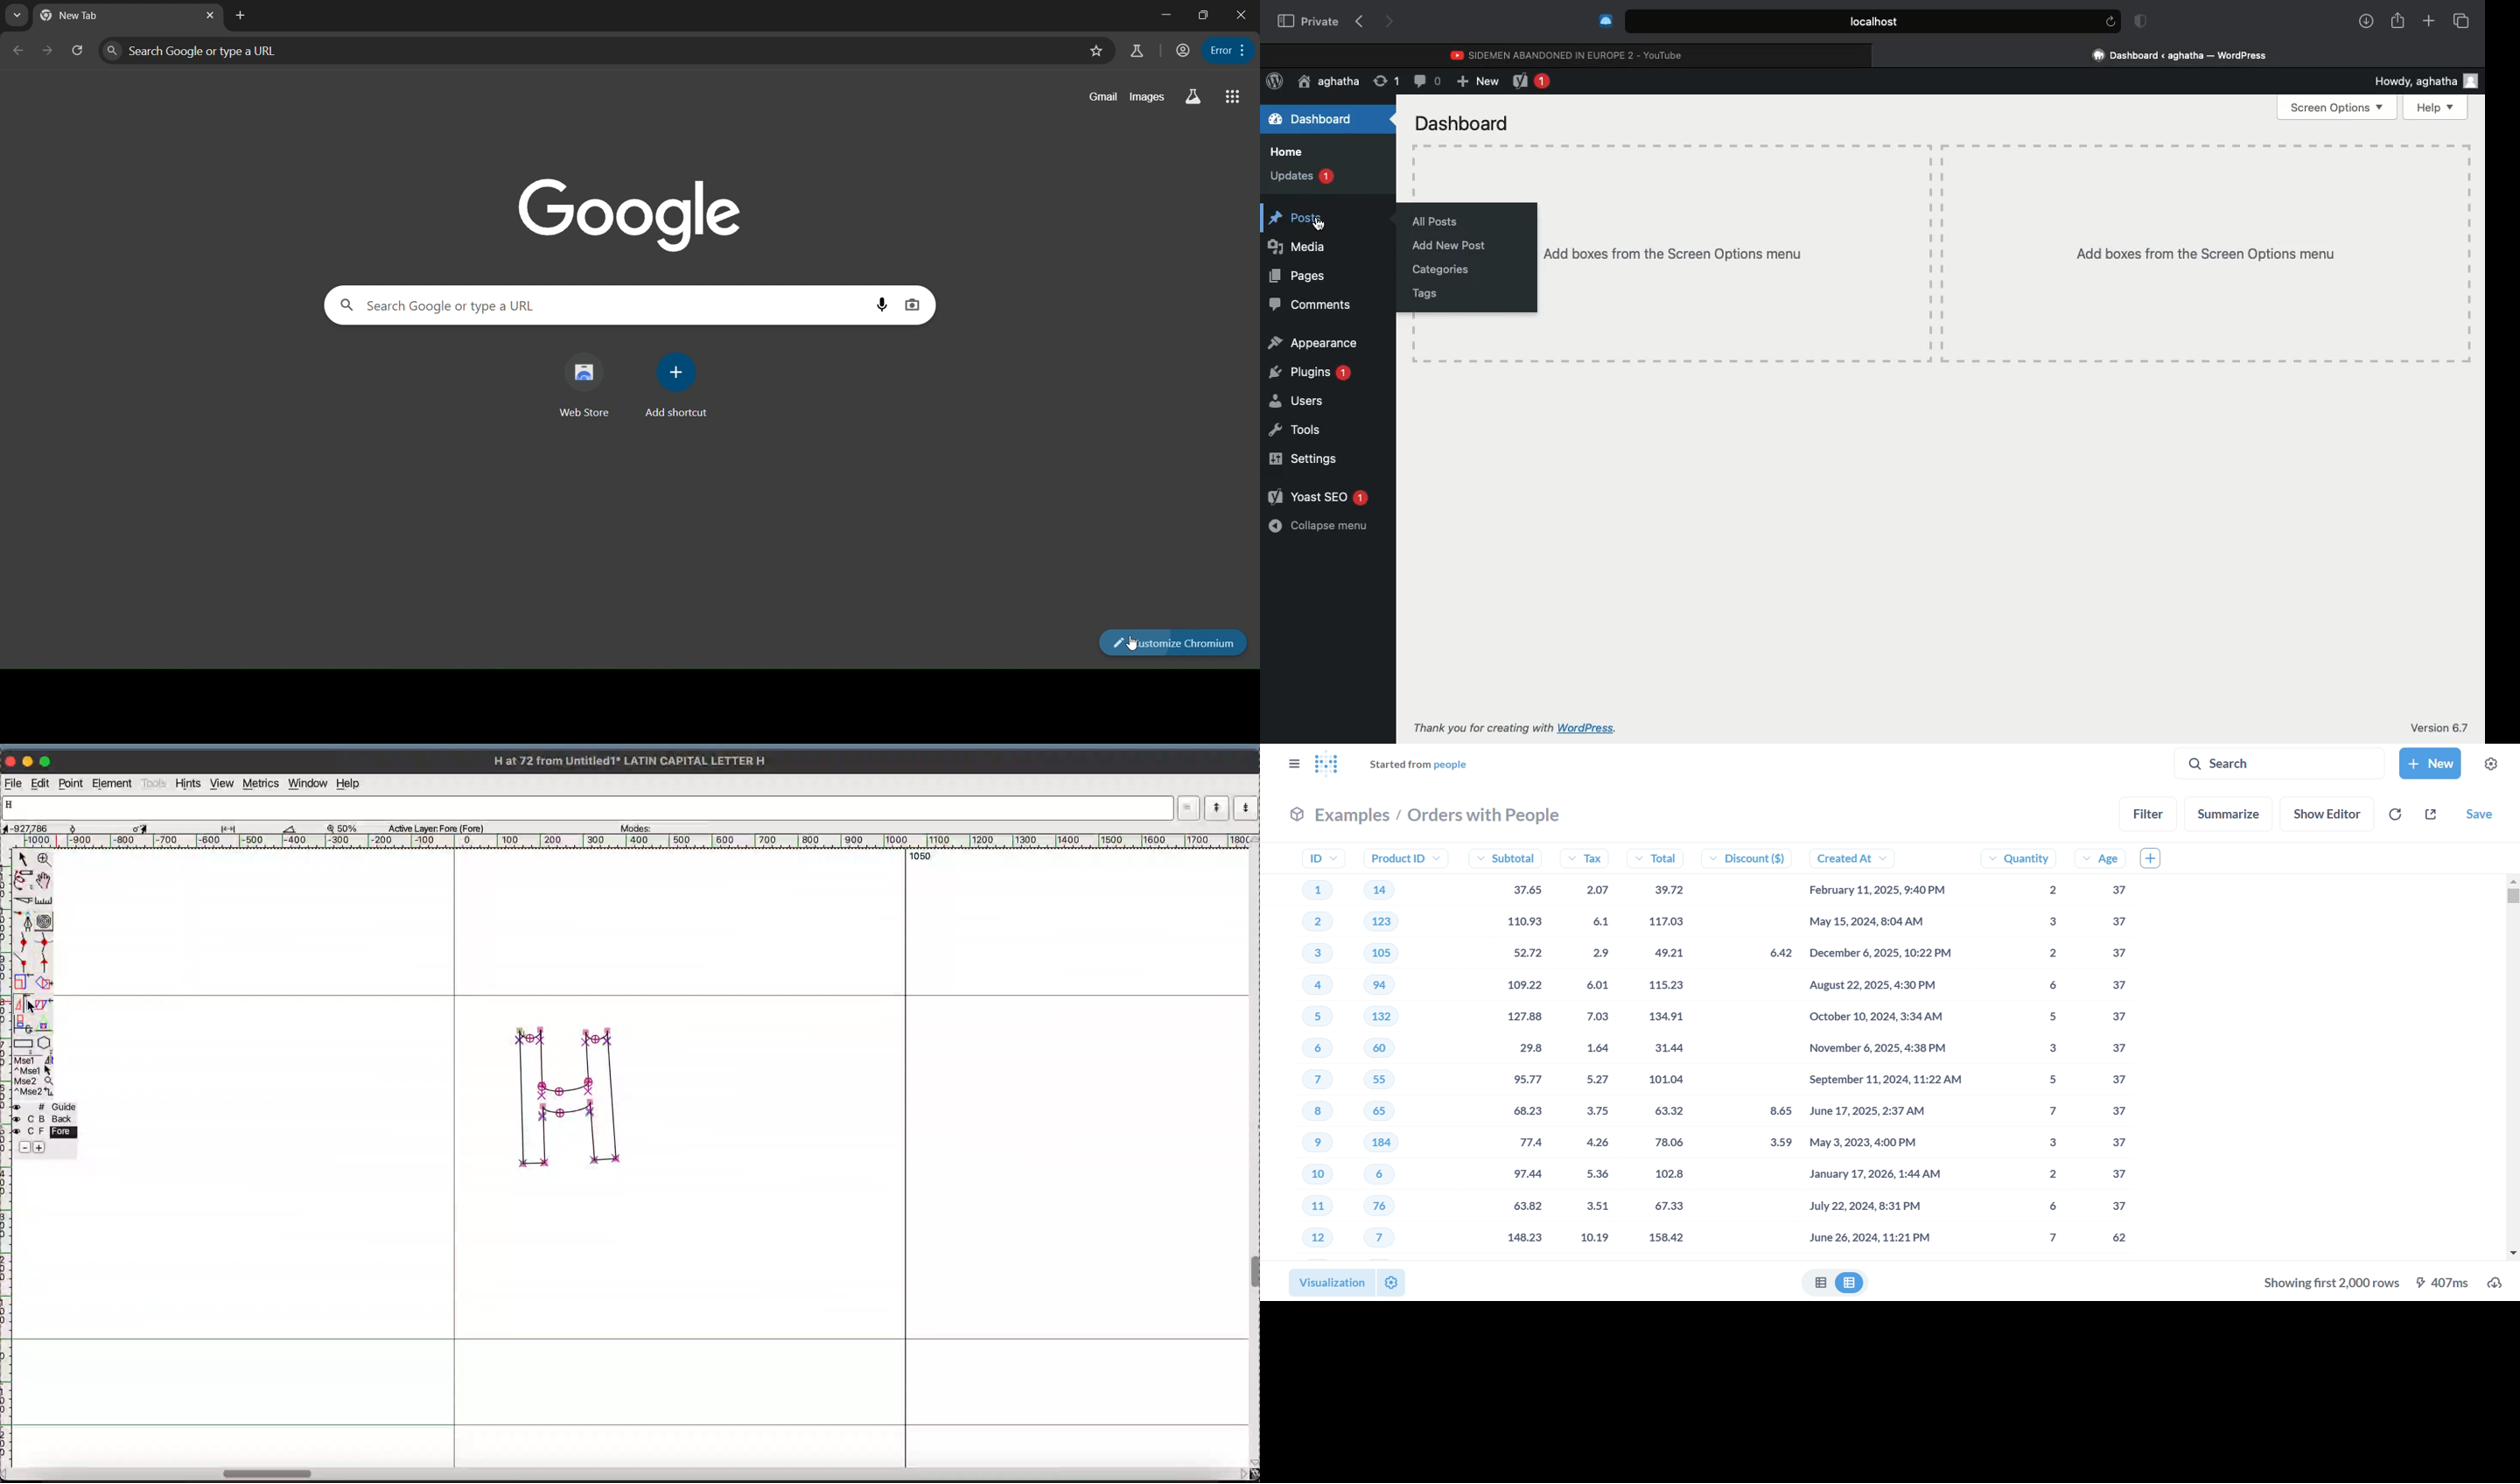 The width and height of the screenshot is (2520, 1484). What do you see at coordinates (1294, 431) in the screenshot?
I see `Tools` at bounding box center [1294, 431].